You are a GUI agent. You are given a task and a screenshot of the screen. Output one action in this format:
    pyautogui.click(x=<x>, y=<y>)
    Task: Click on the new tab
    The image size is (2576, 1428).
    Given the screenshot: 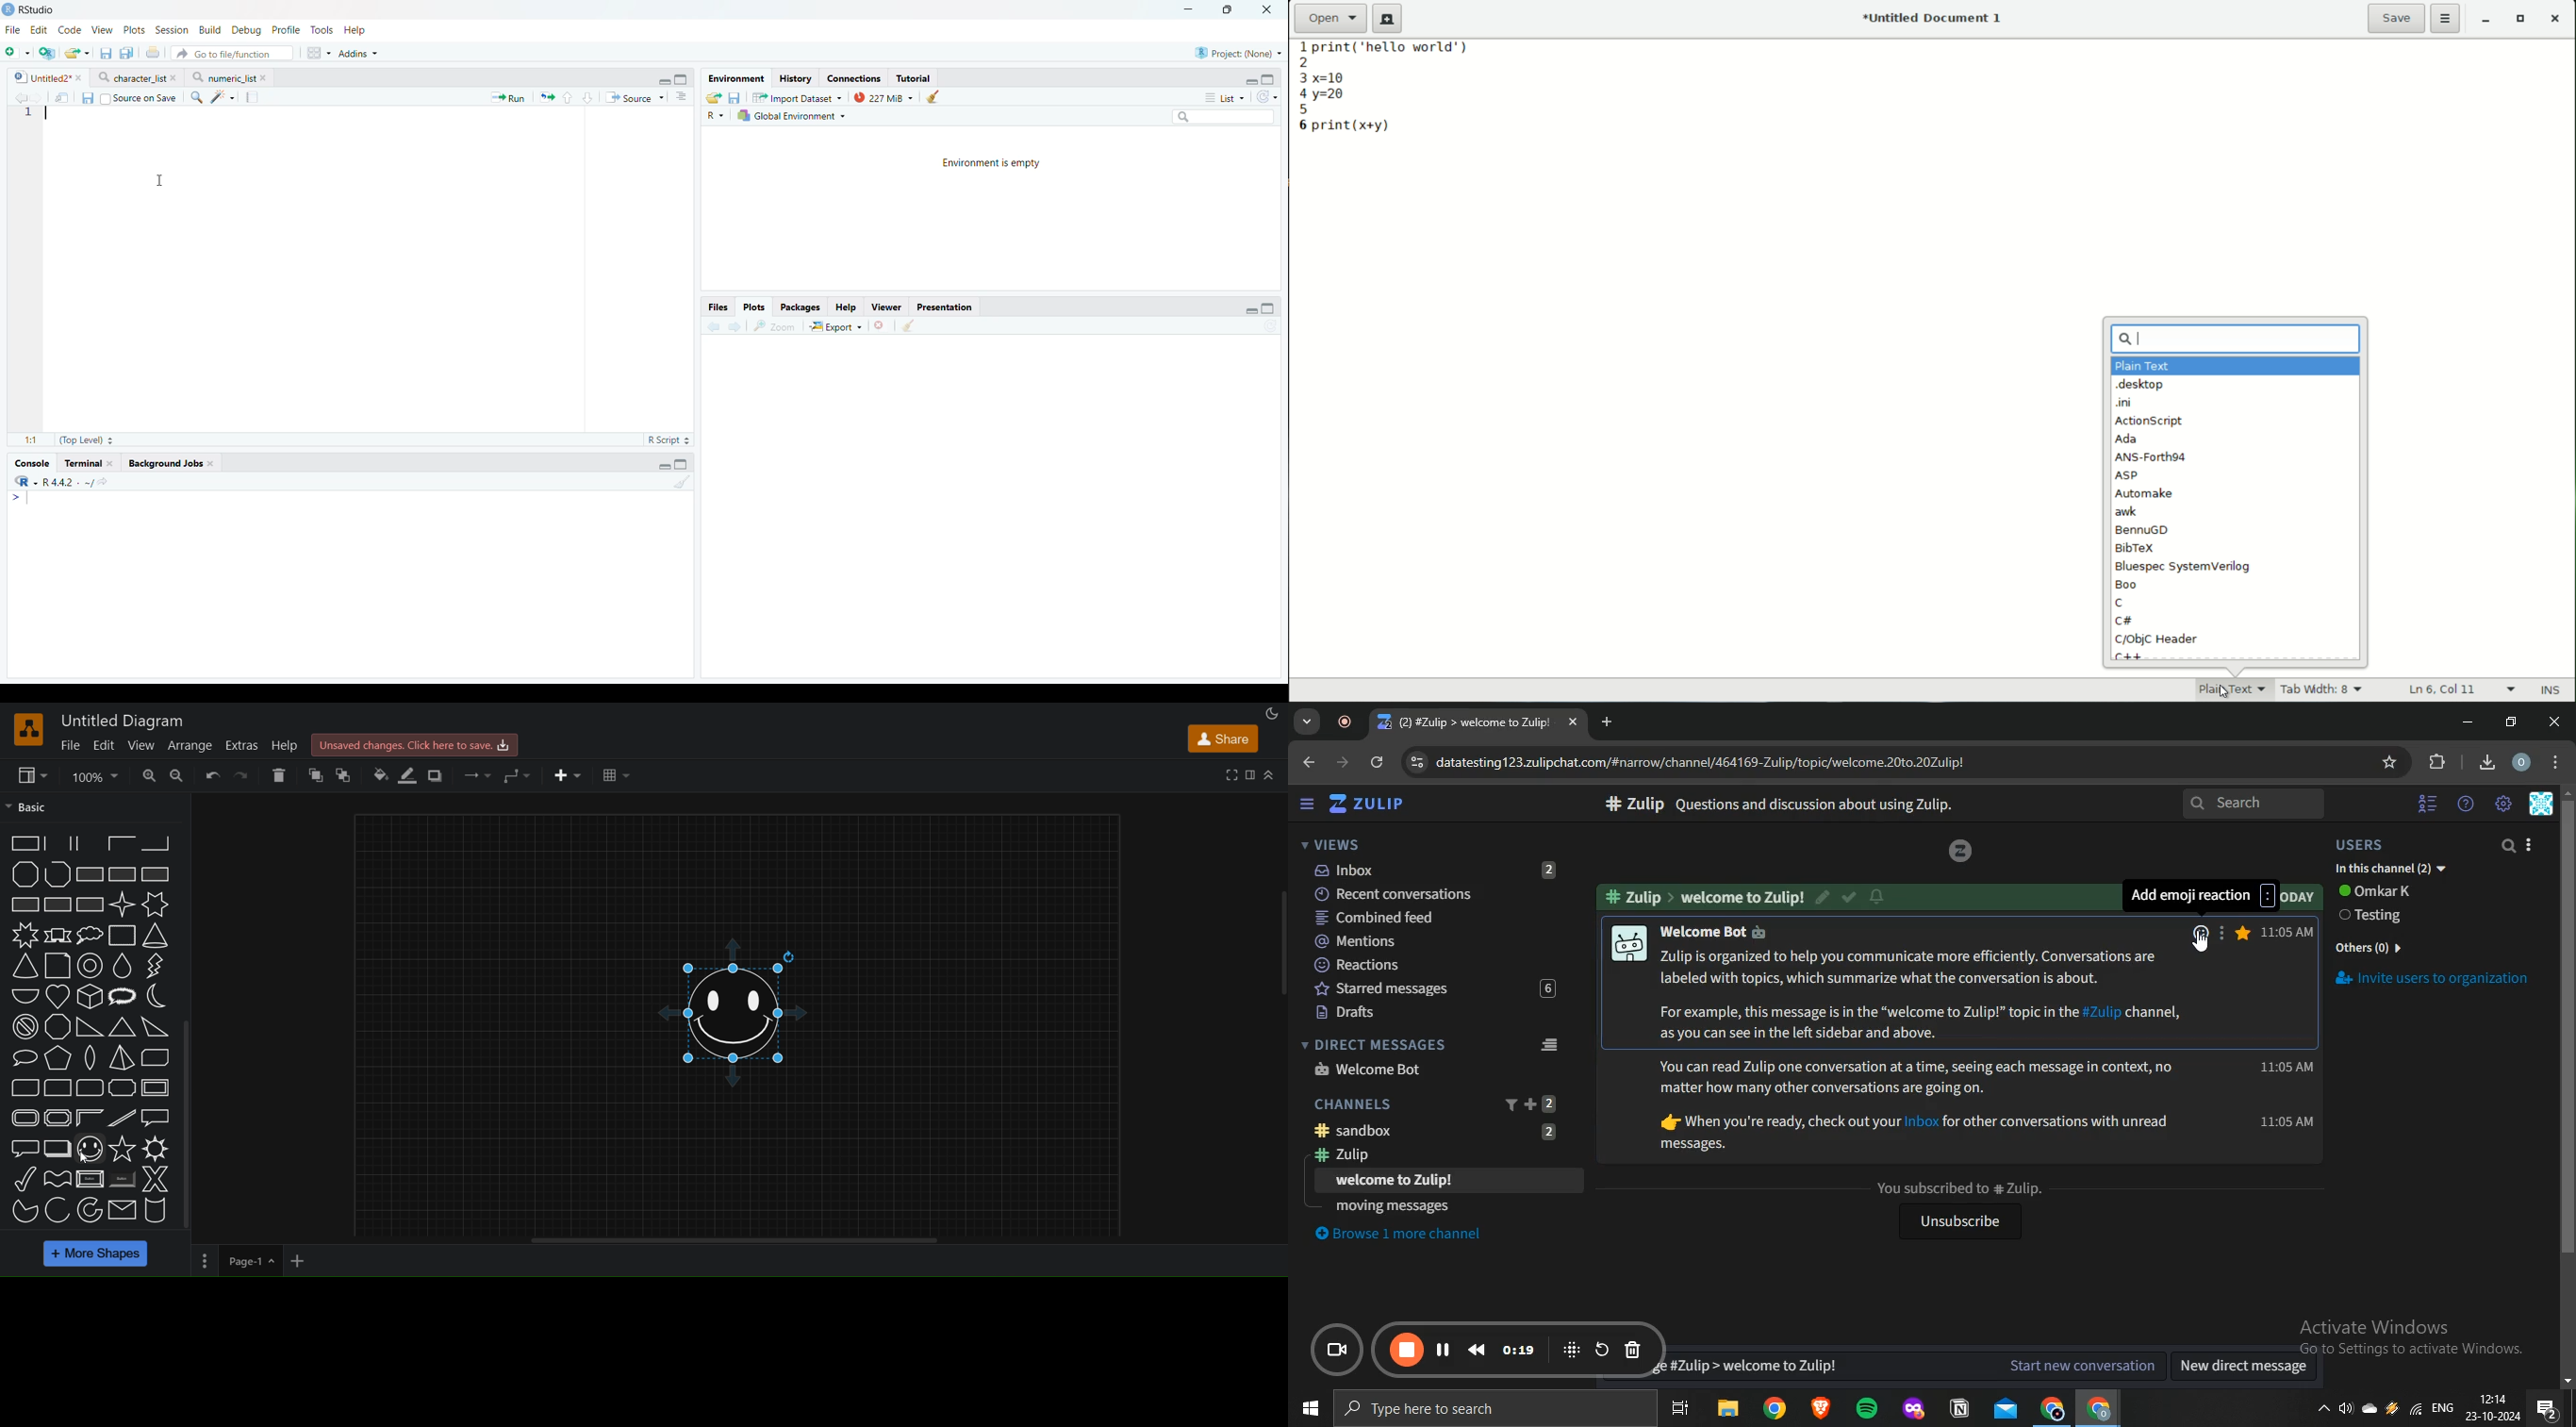 What is the action you would take?
    pyautogui.click(x=1610, y=722)
    